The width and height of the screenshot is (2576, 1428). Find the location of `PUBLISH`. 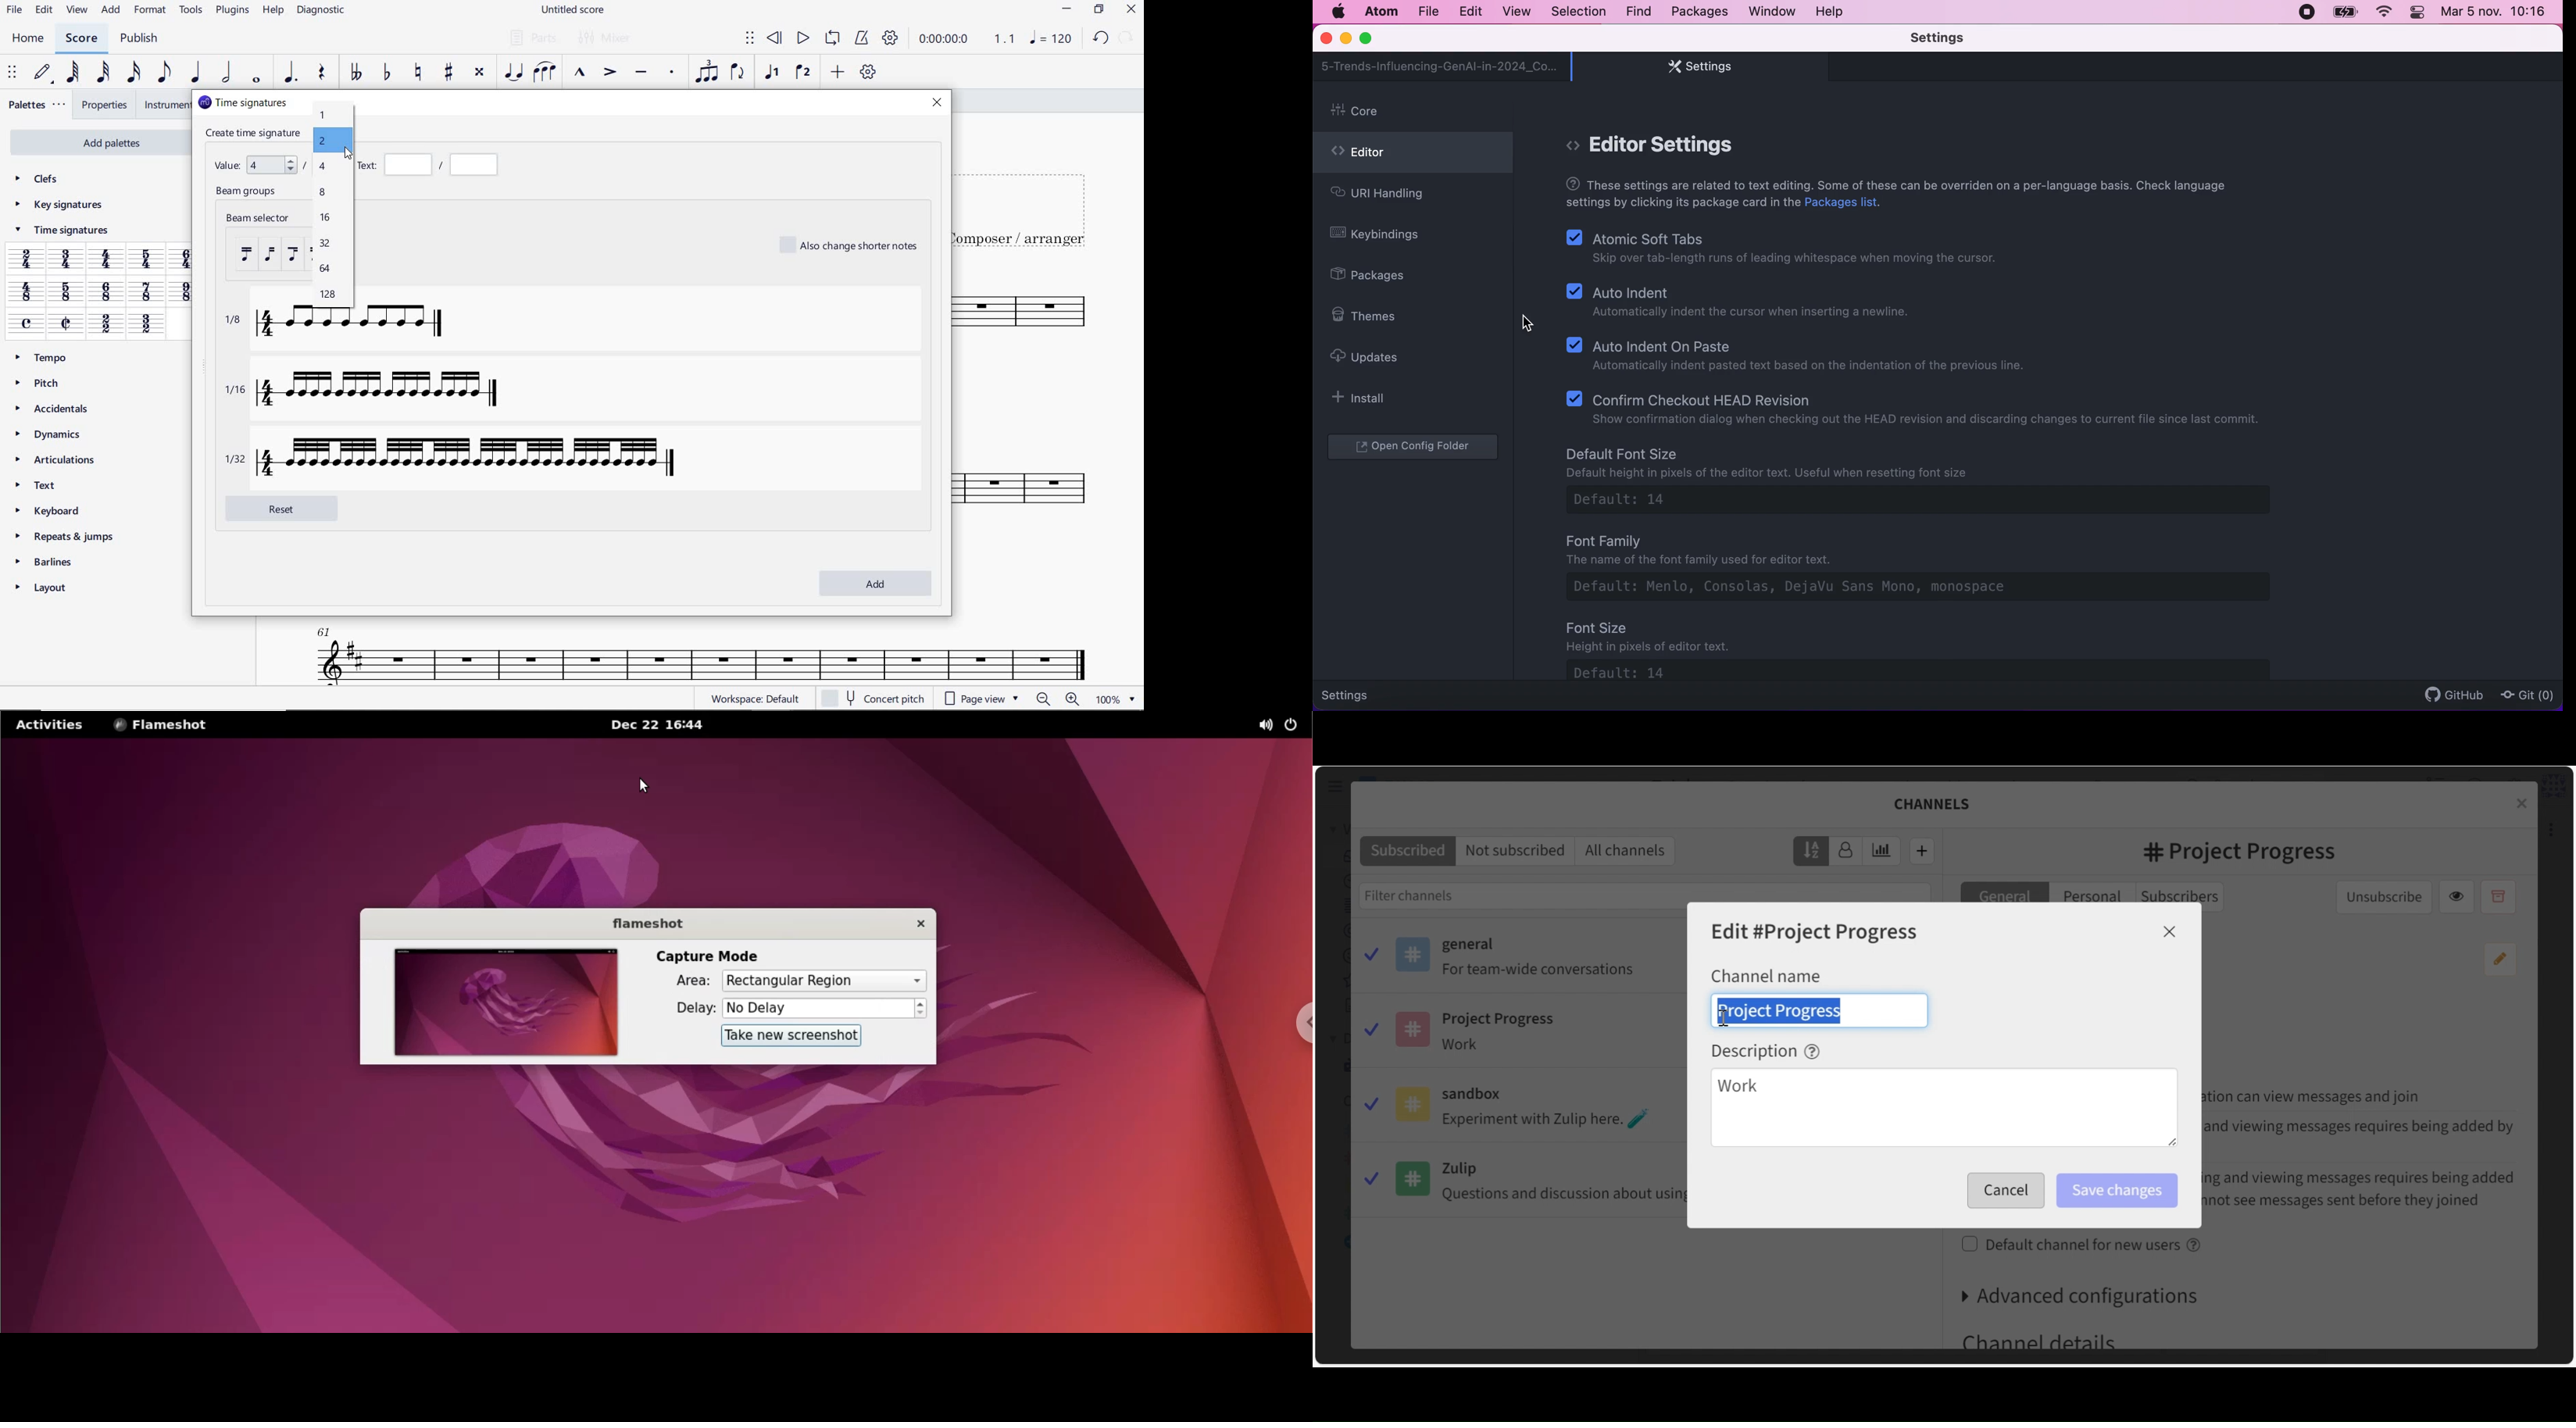

PUBLISH is located at coordinates (142, 39).